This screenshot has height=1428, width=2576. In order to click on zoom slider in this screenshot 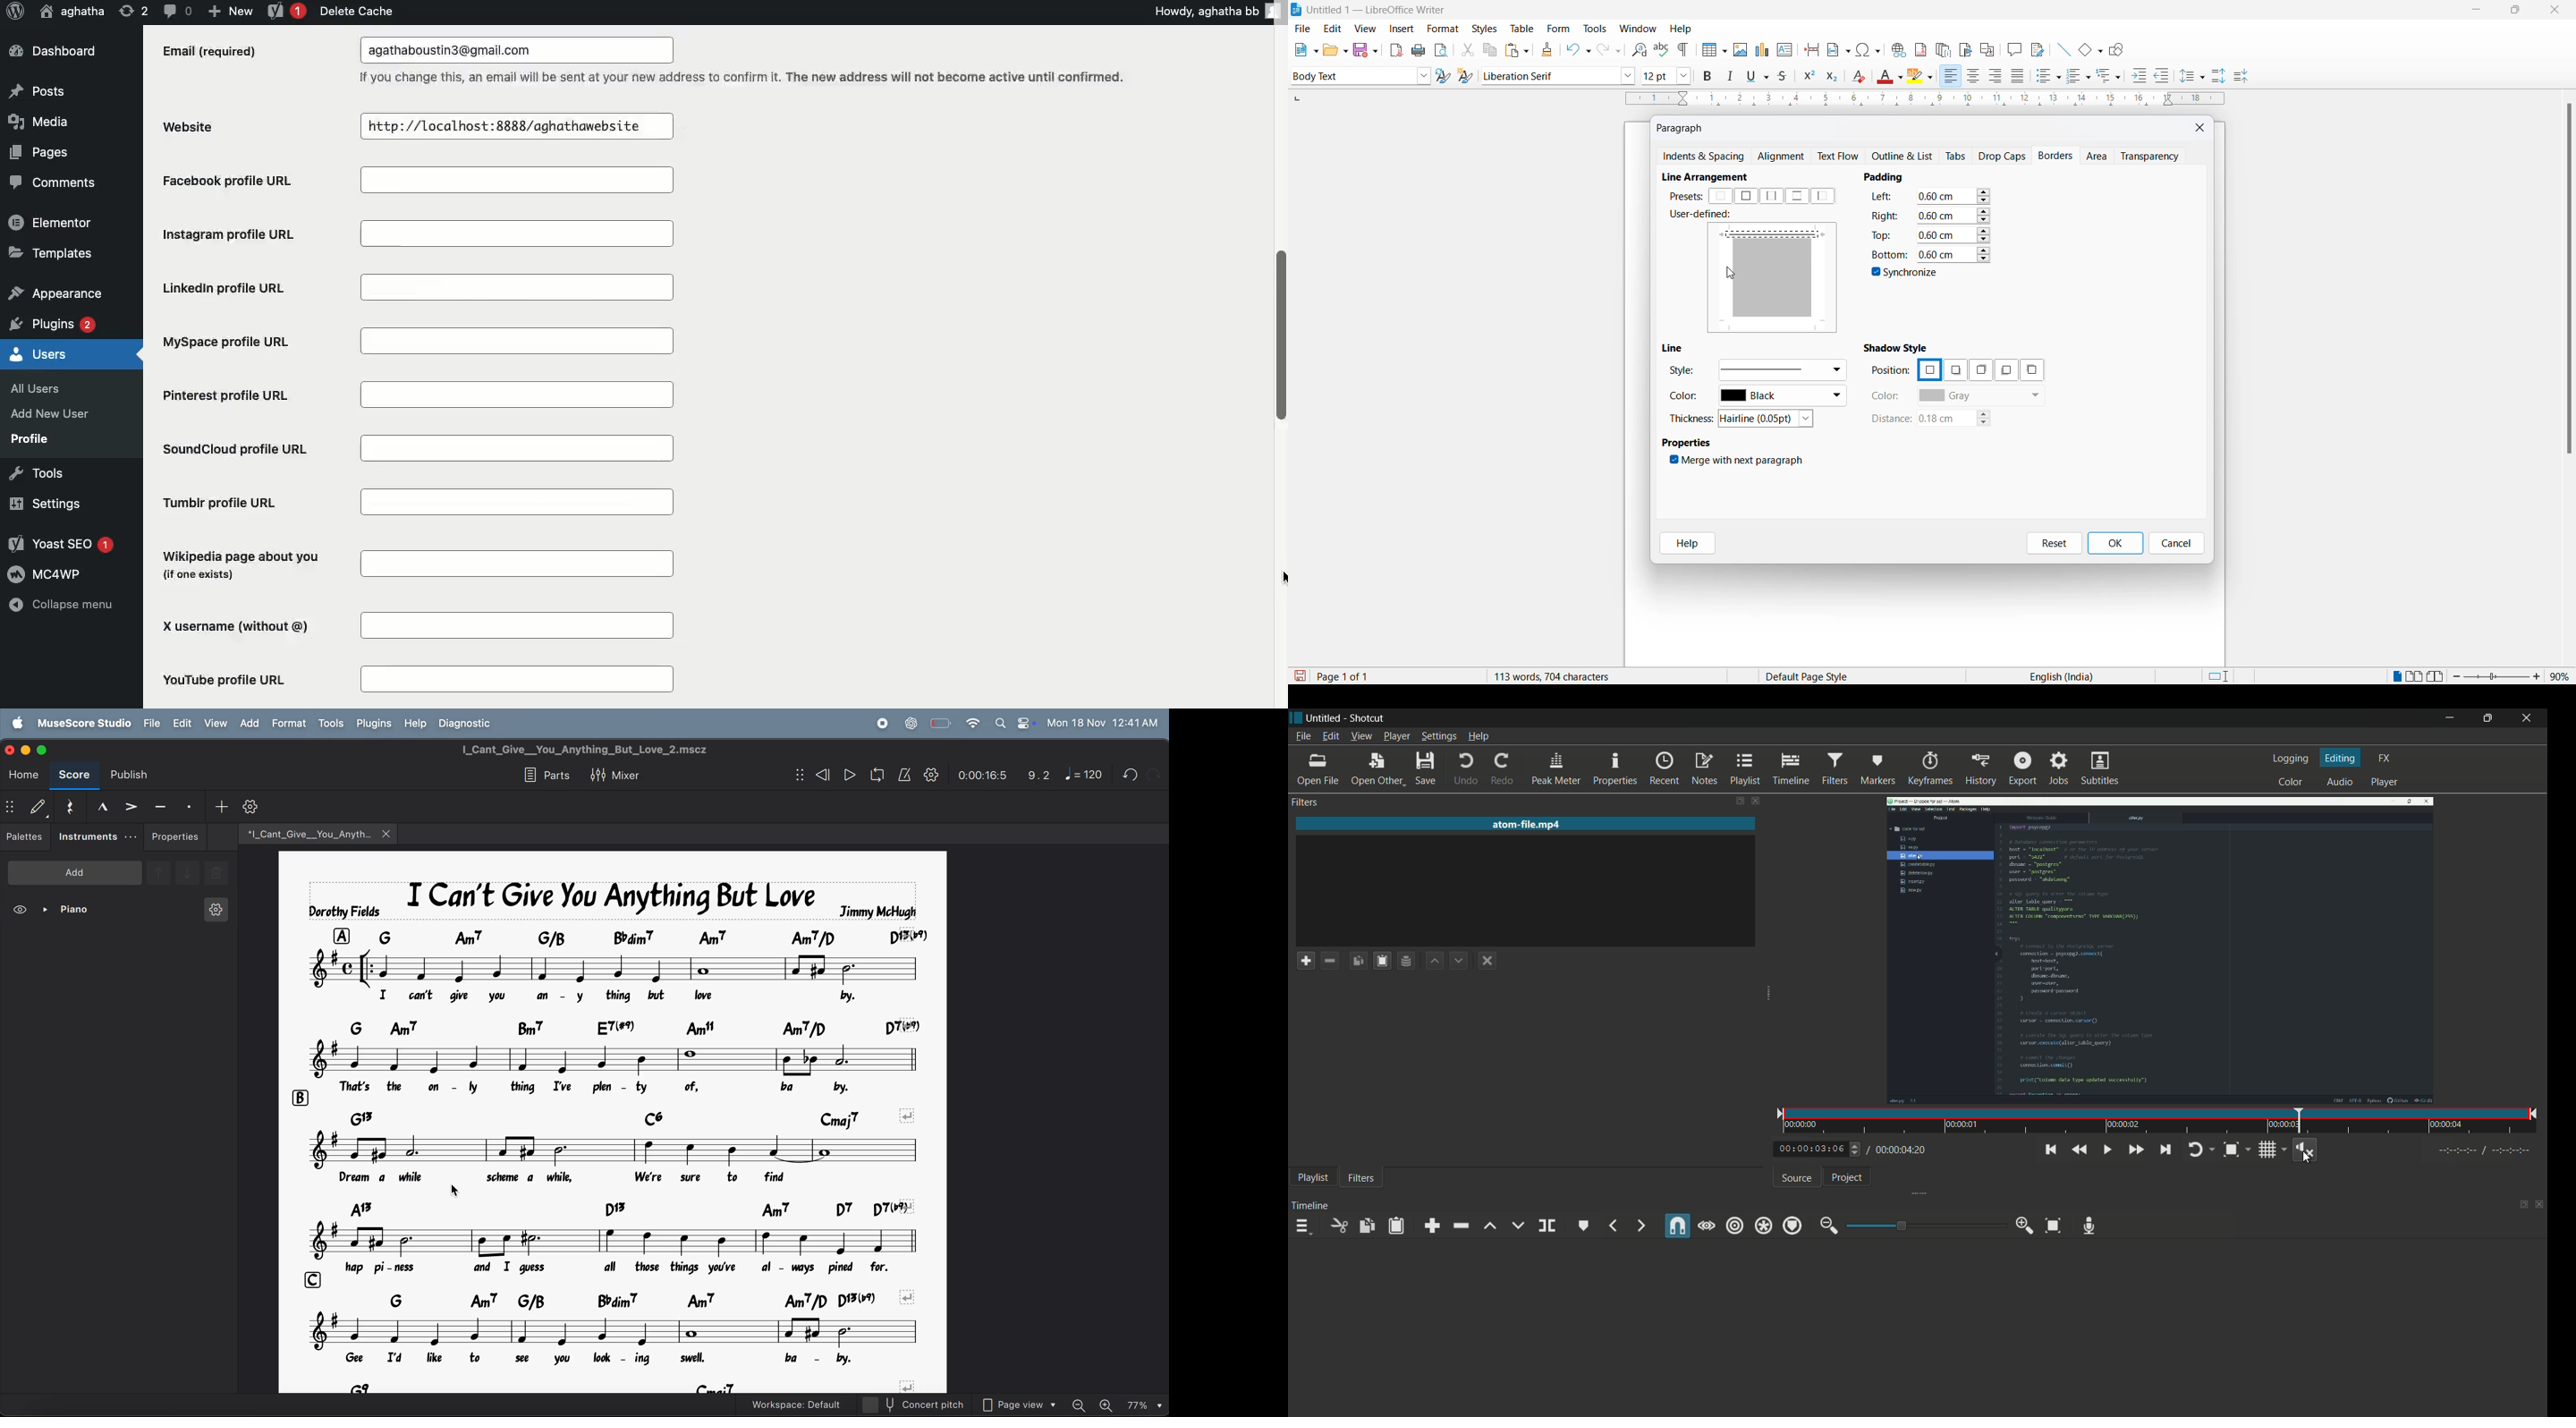, I will do `click(2498, 676)`.